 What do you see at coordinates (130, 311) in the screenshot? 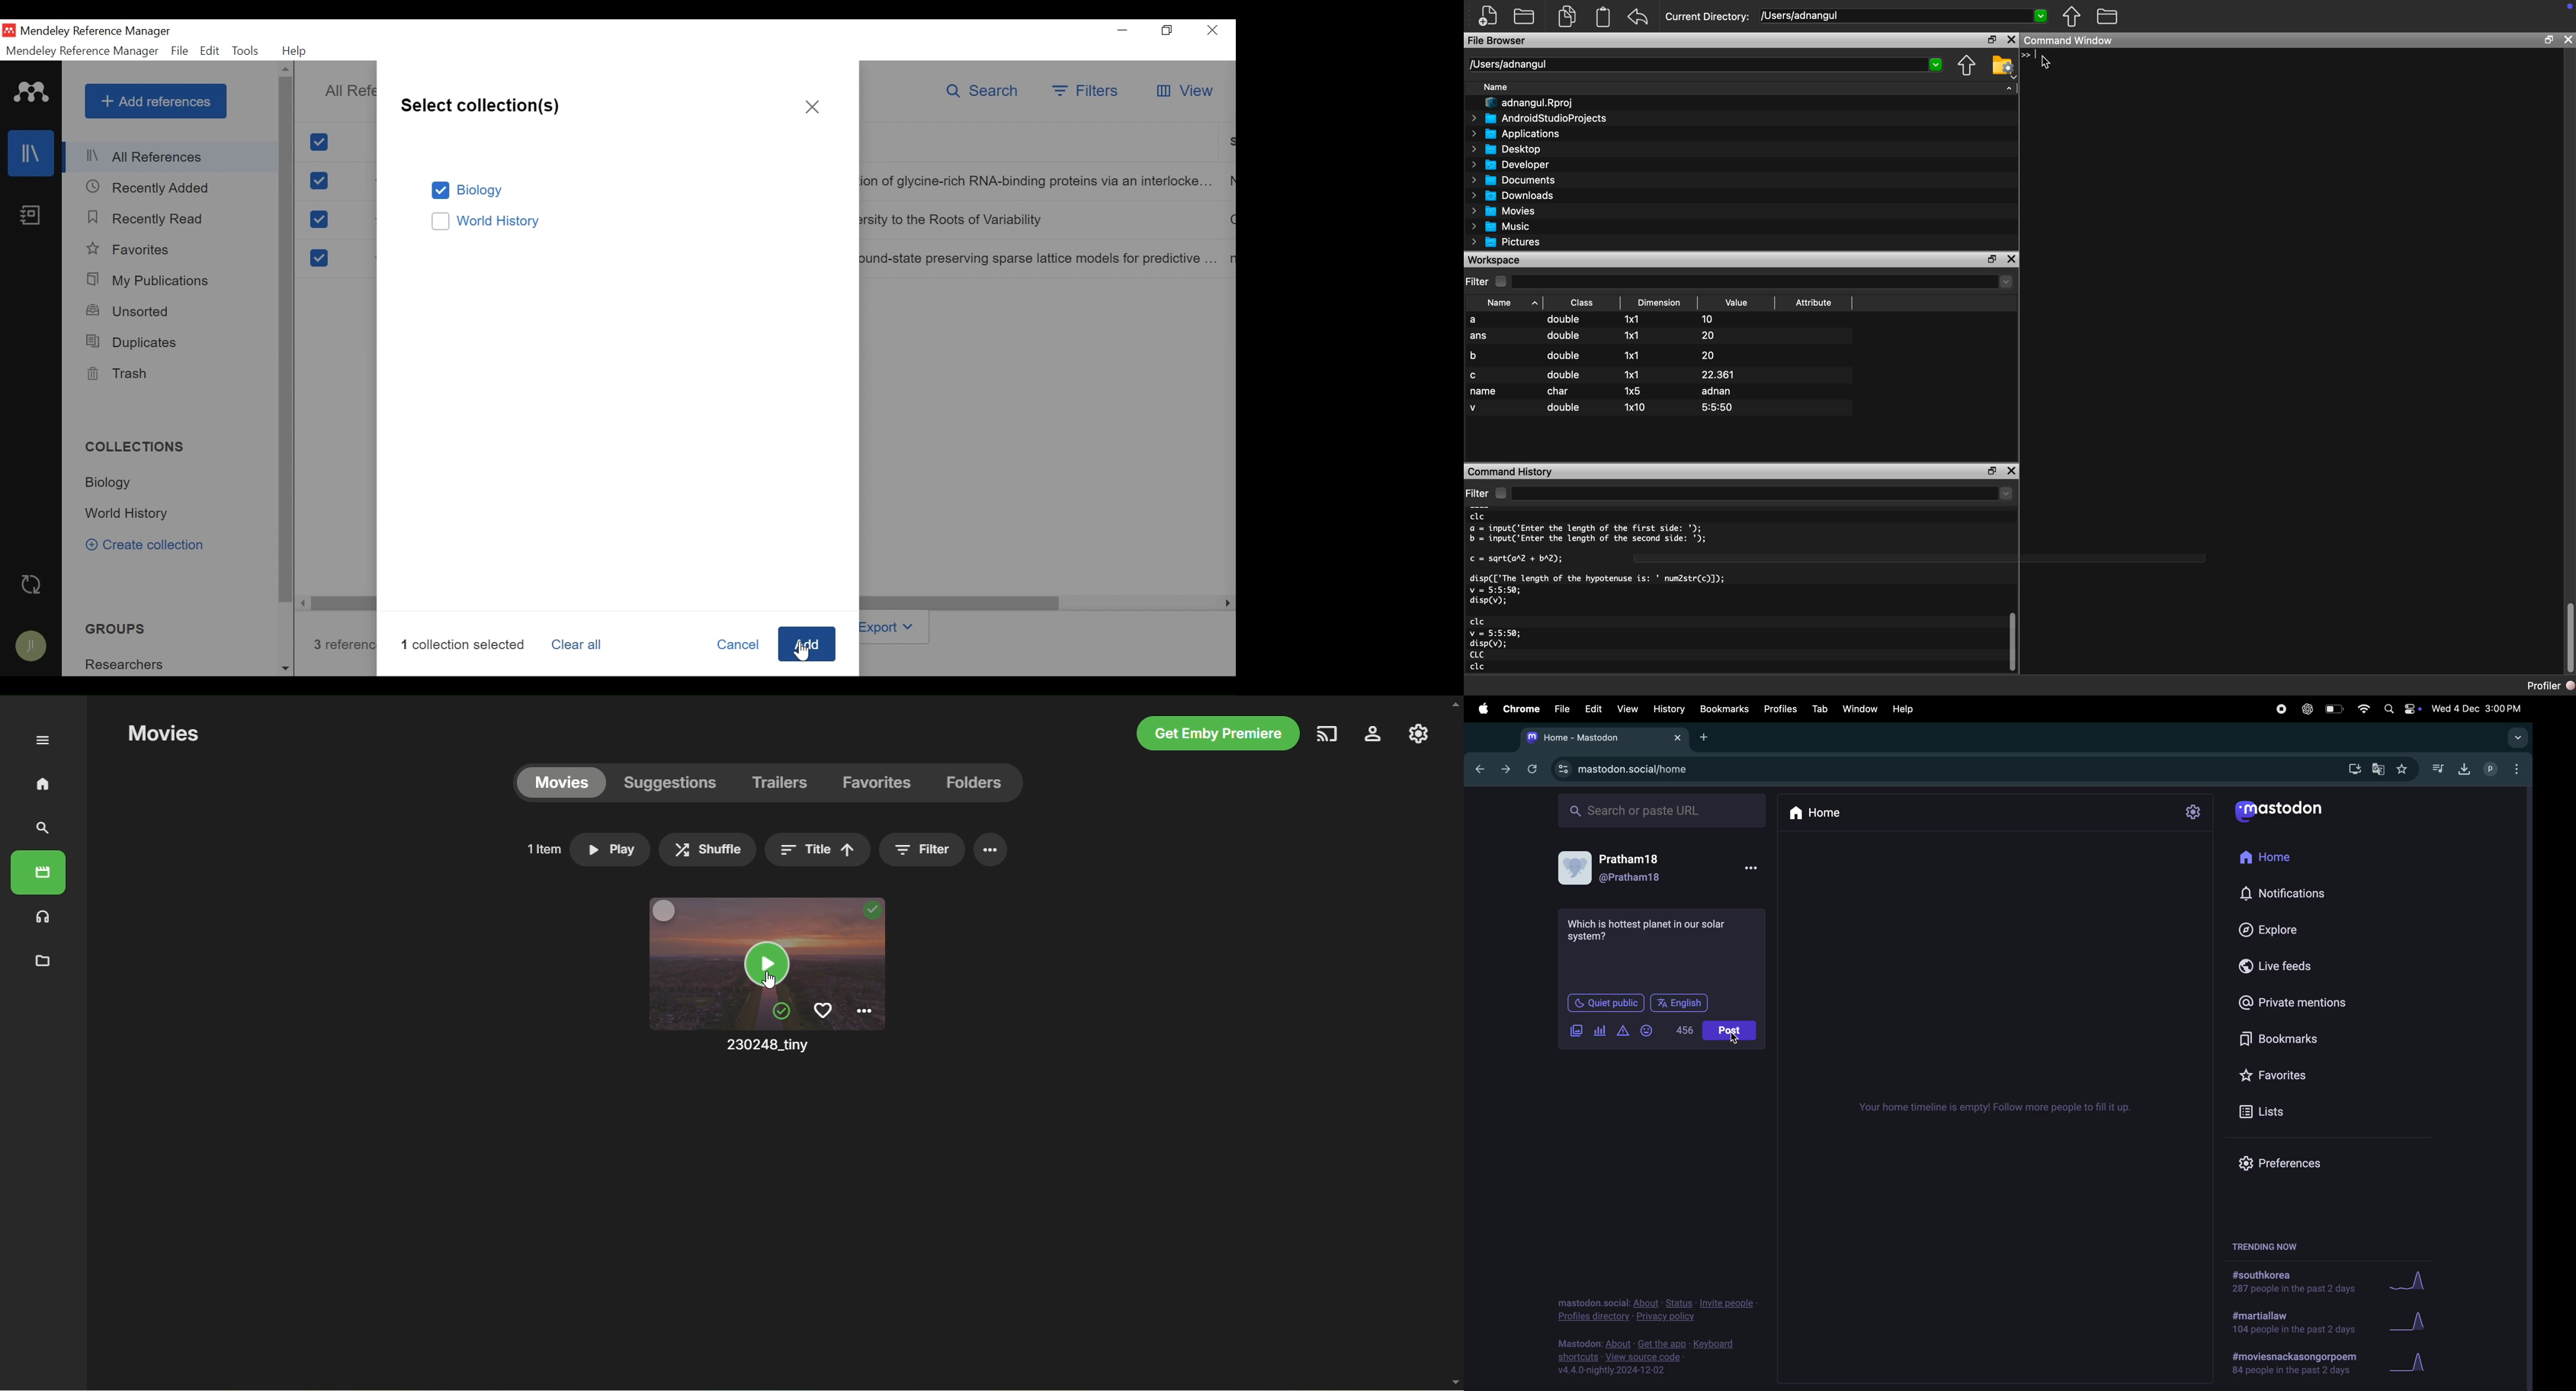
I see `Unsorted` at bounding box center [130, 311].